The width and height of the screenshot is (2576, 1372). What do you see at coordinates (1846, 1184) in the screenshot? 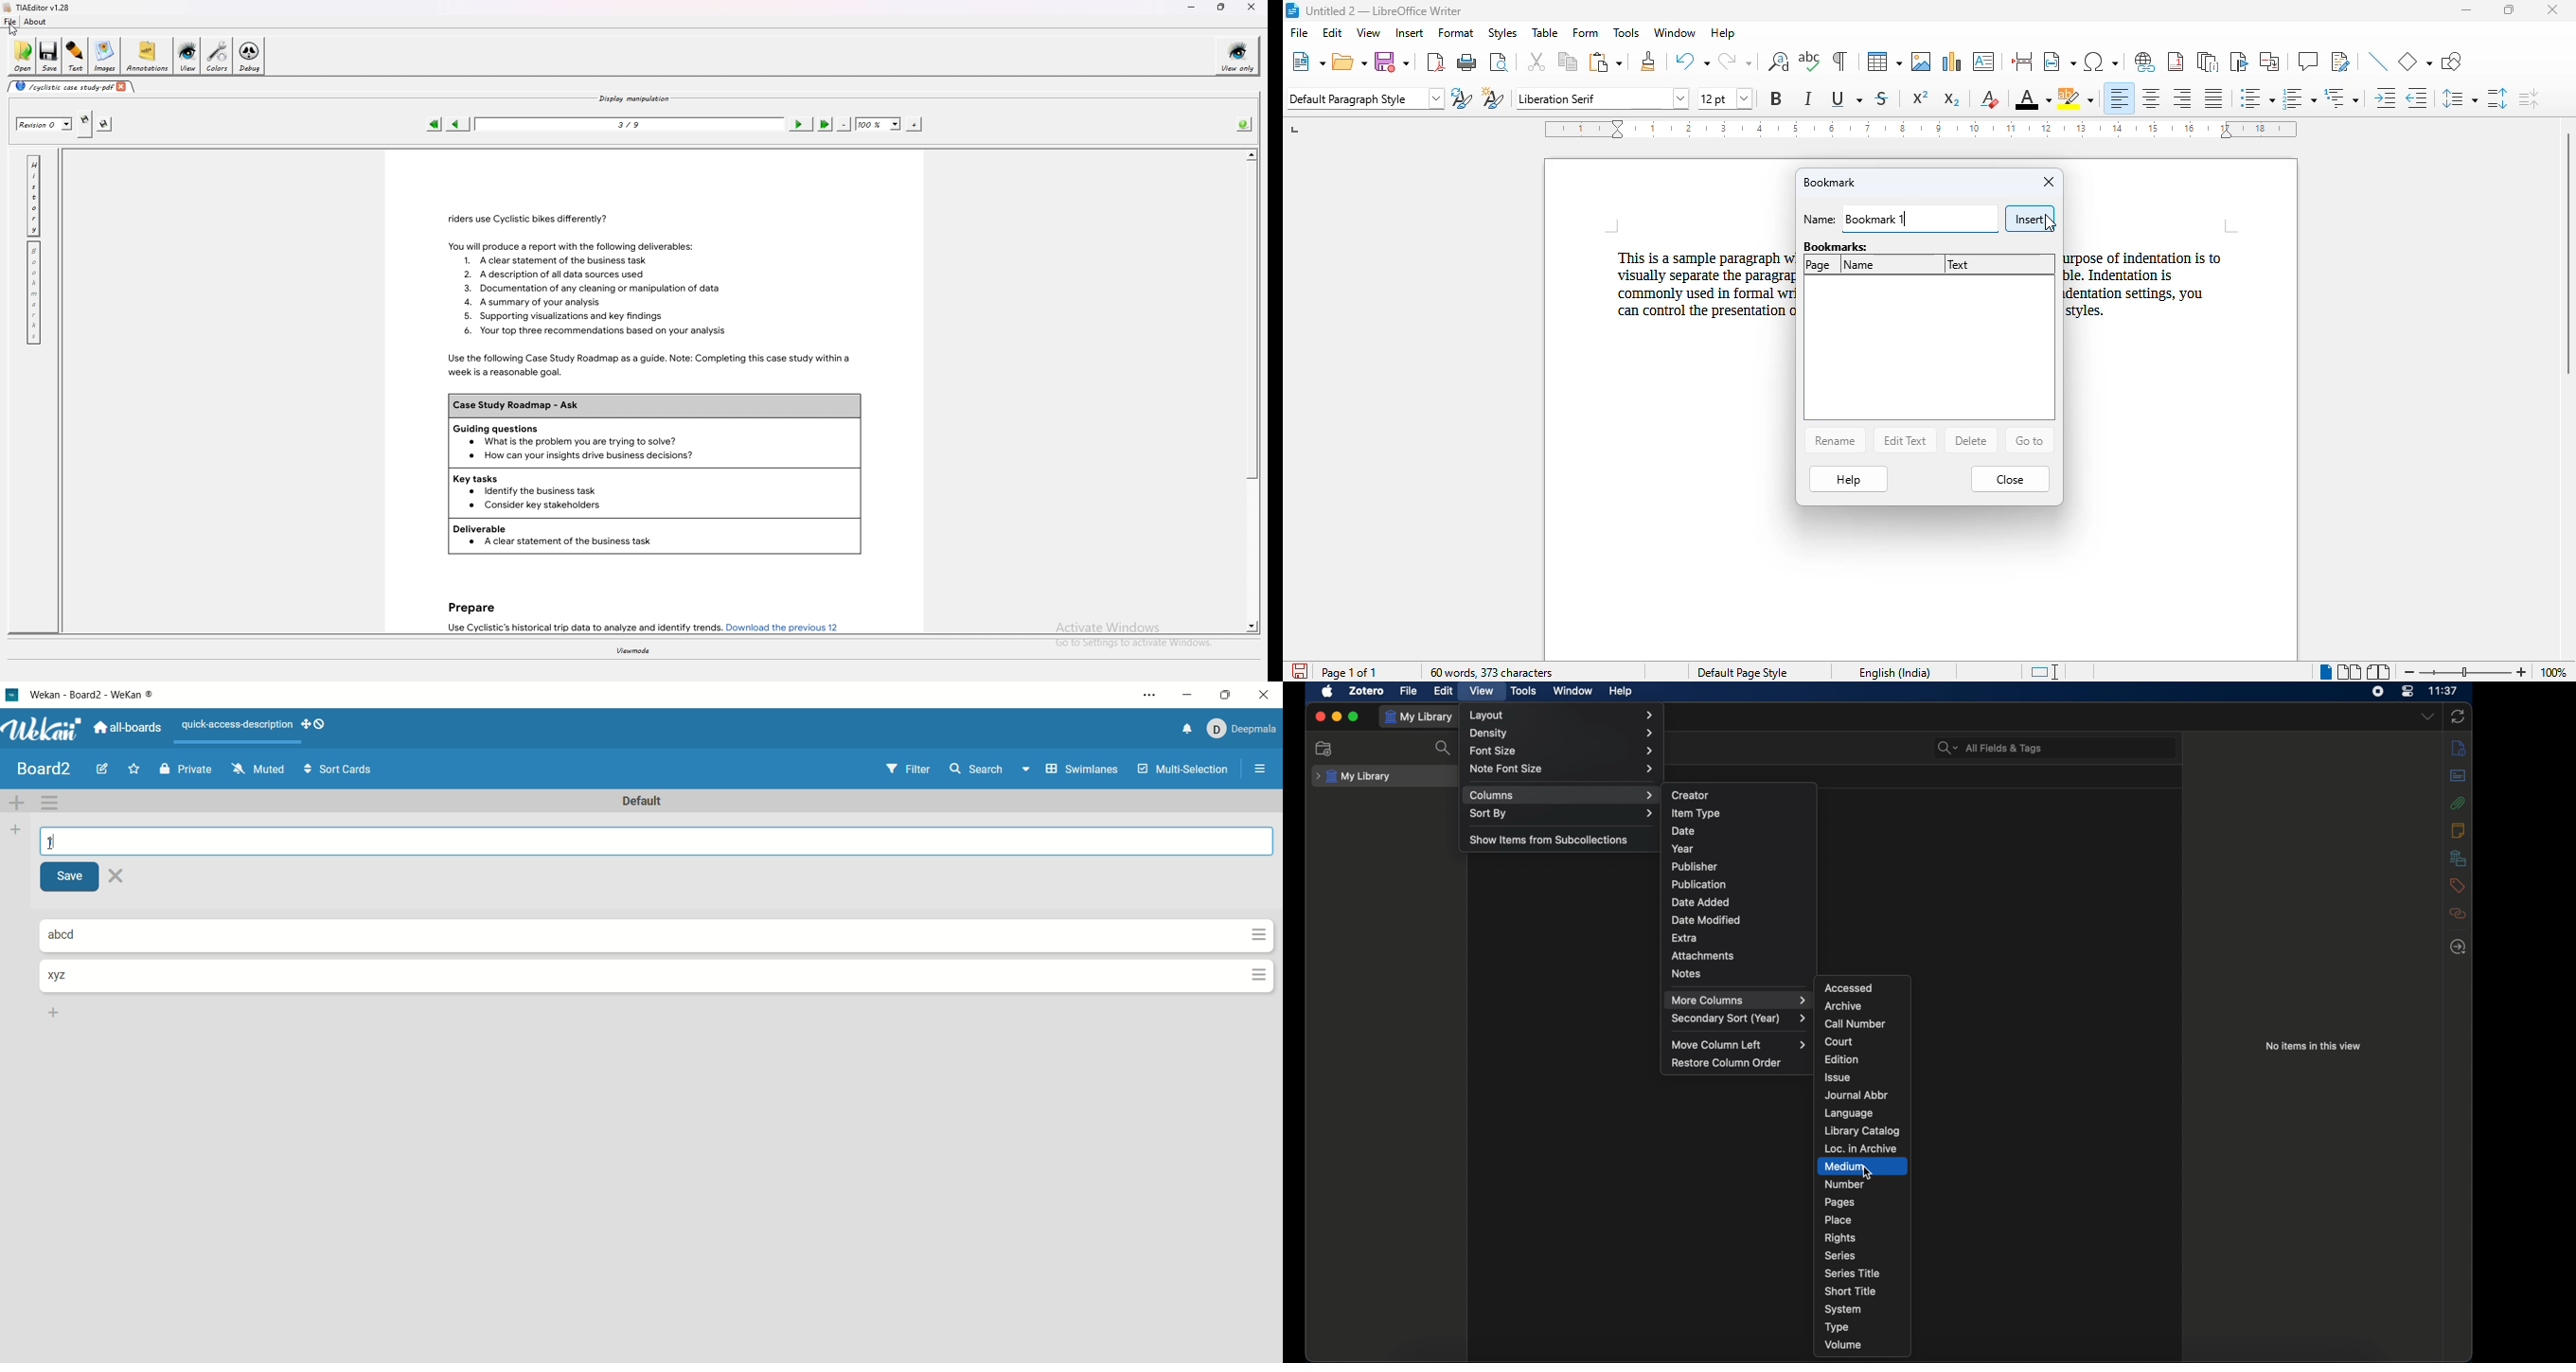
I see `number` at bounding box center [1846, 1184].